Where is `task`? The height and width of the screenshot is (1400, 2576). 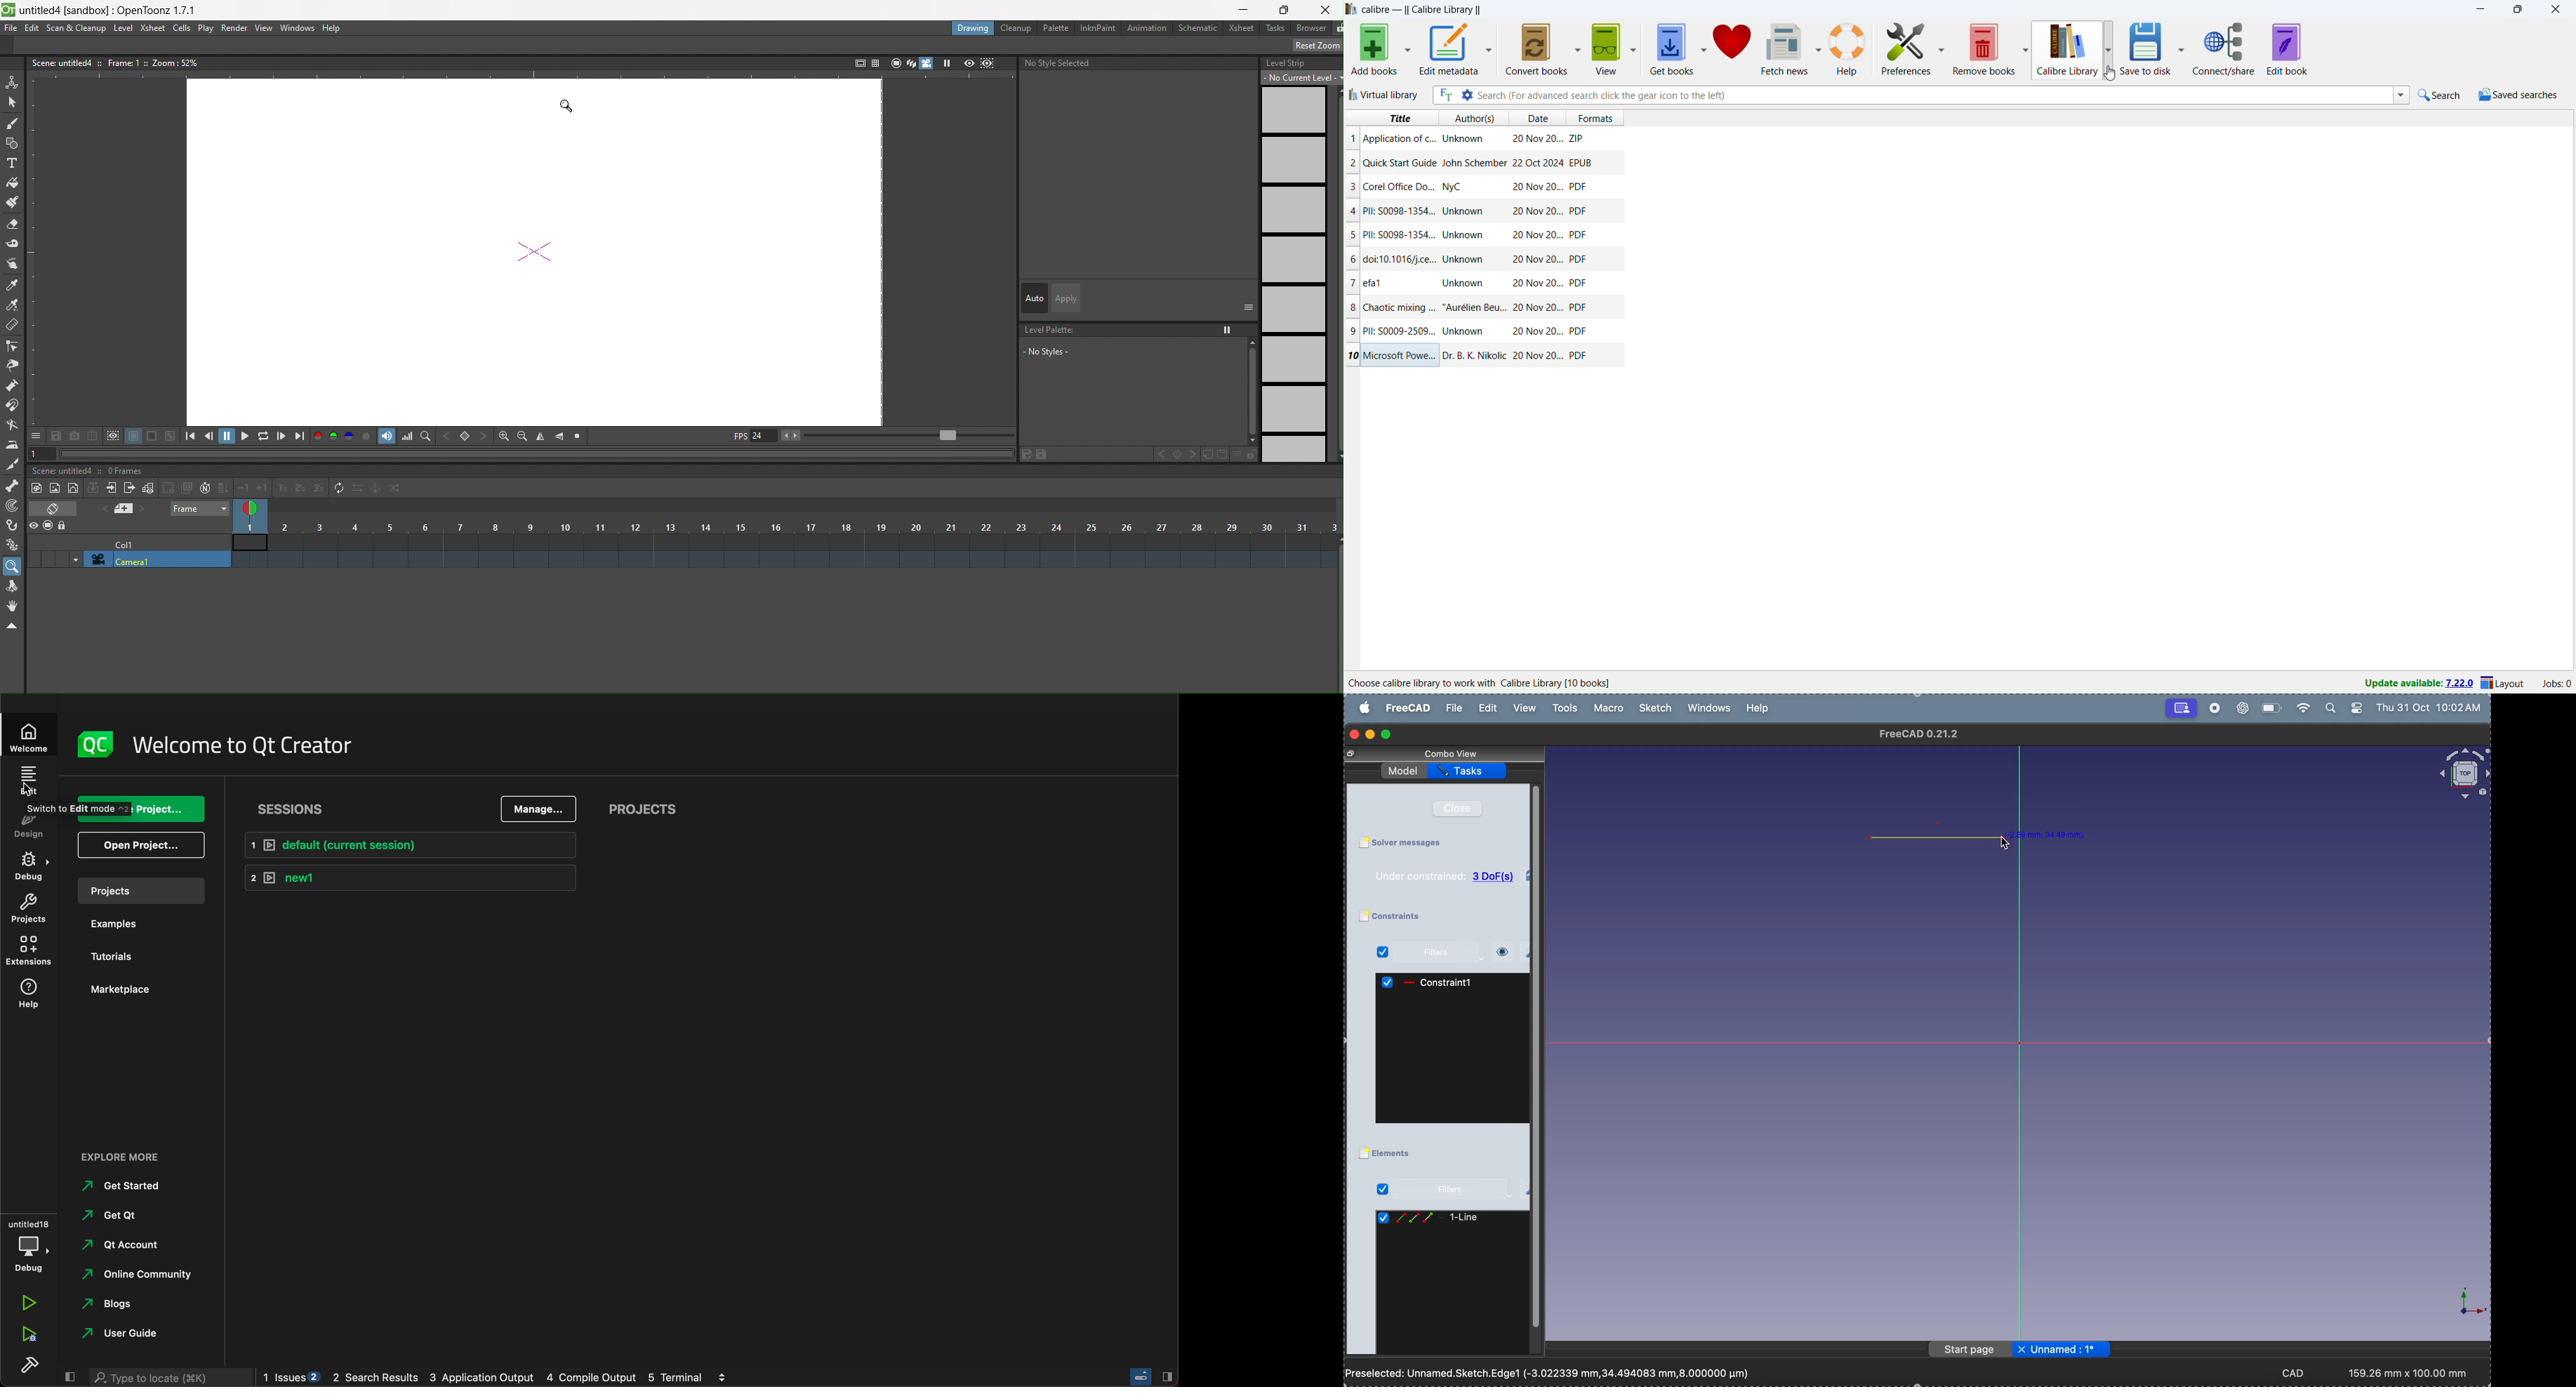 task is located at coordinates (1469, 771).